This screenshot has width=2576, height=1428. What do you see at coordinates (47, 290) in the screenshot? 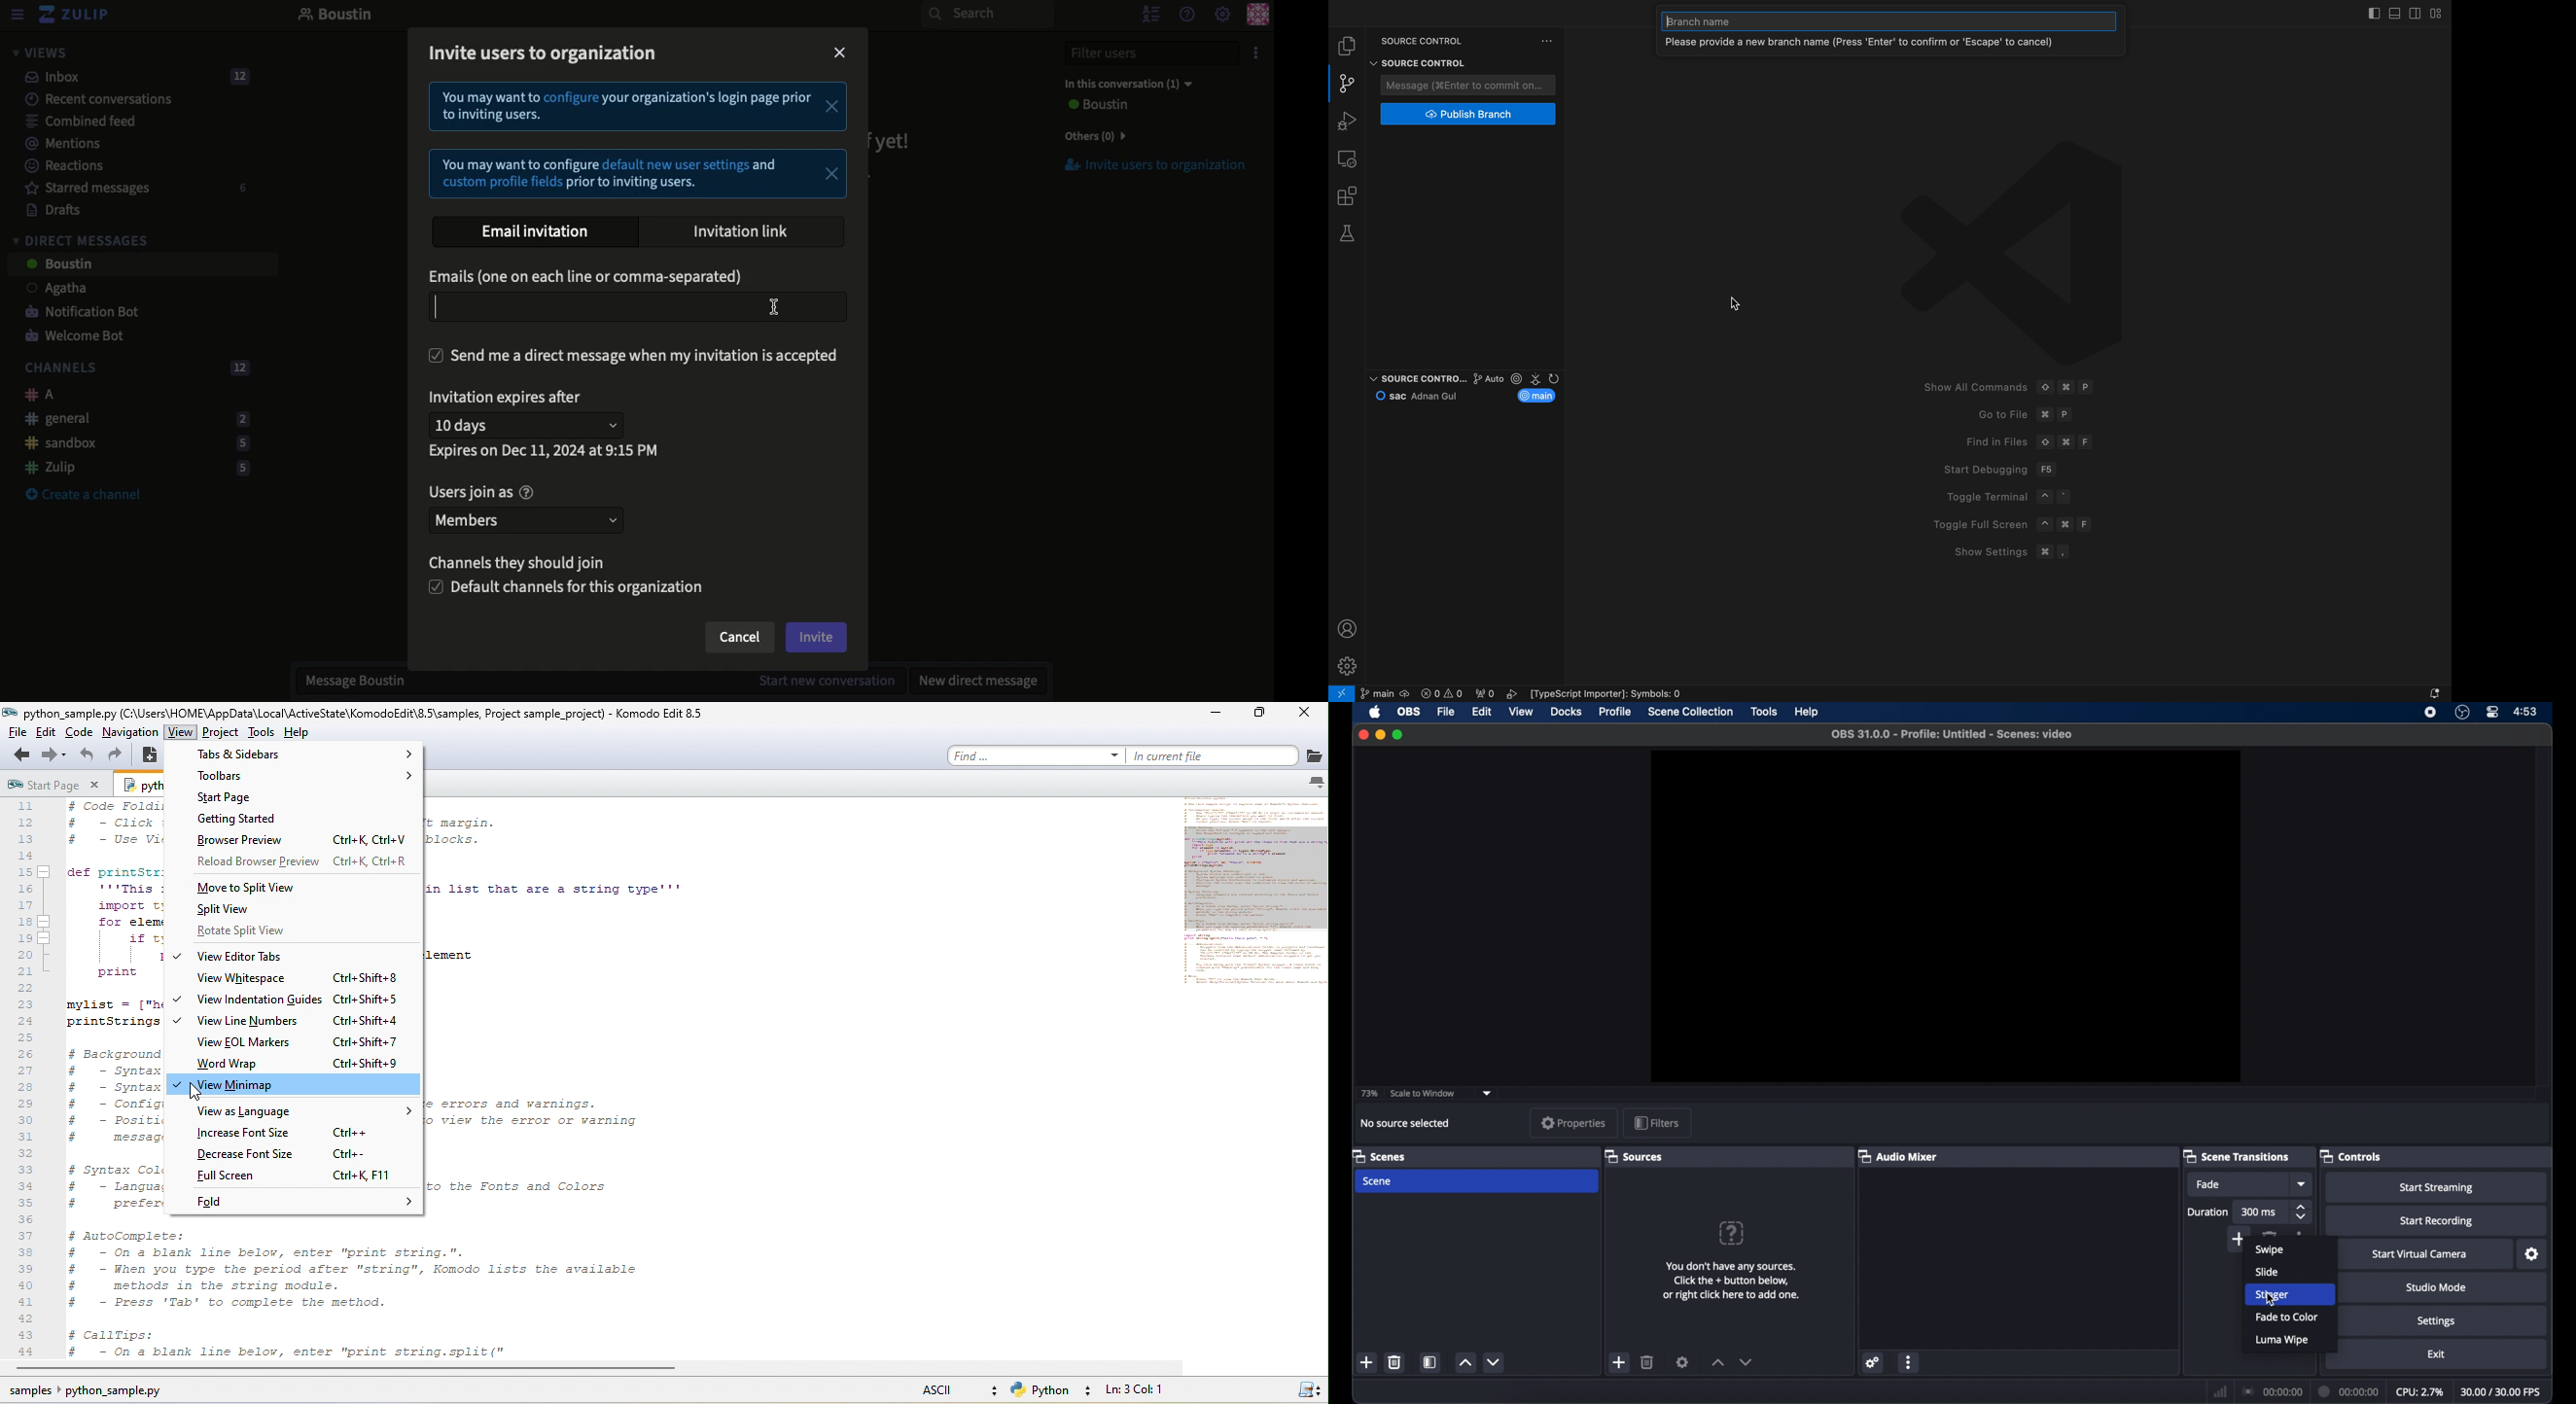
I see `User 1` at bounding box center [47, 290].